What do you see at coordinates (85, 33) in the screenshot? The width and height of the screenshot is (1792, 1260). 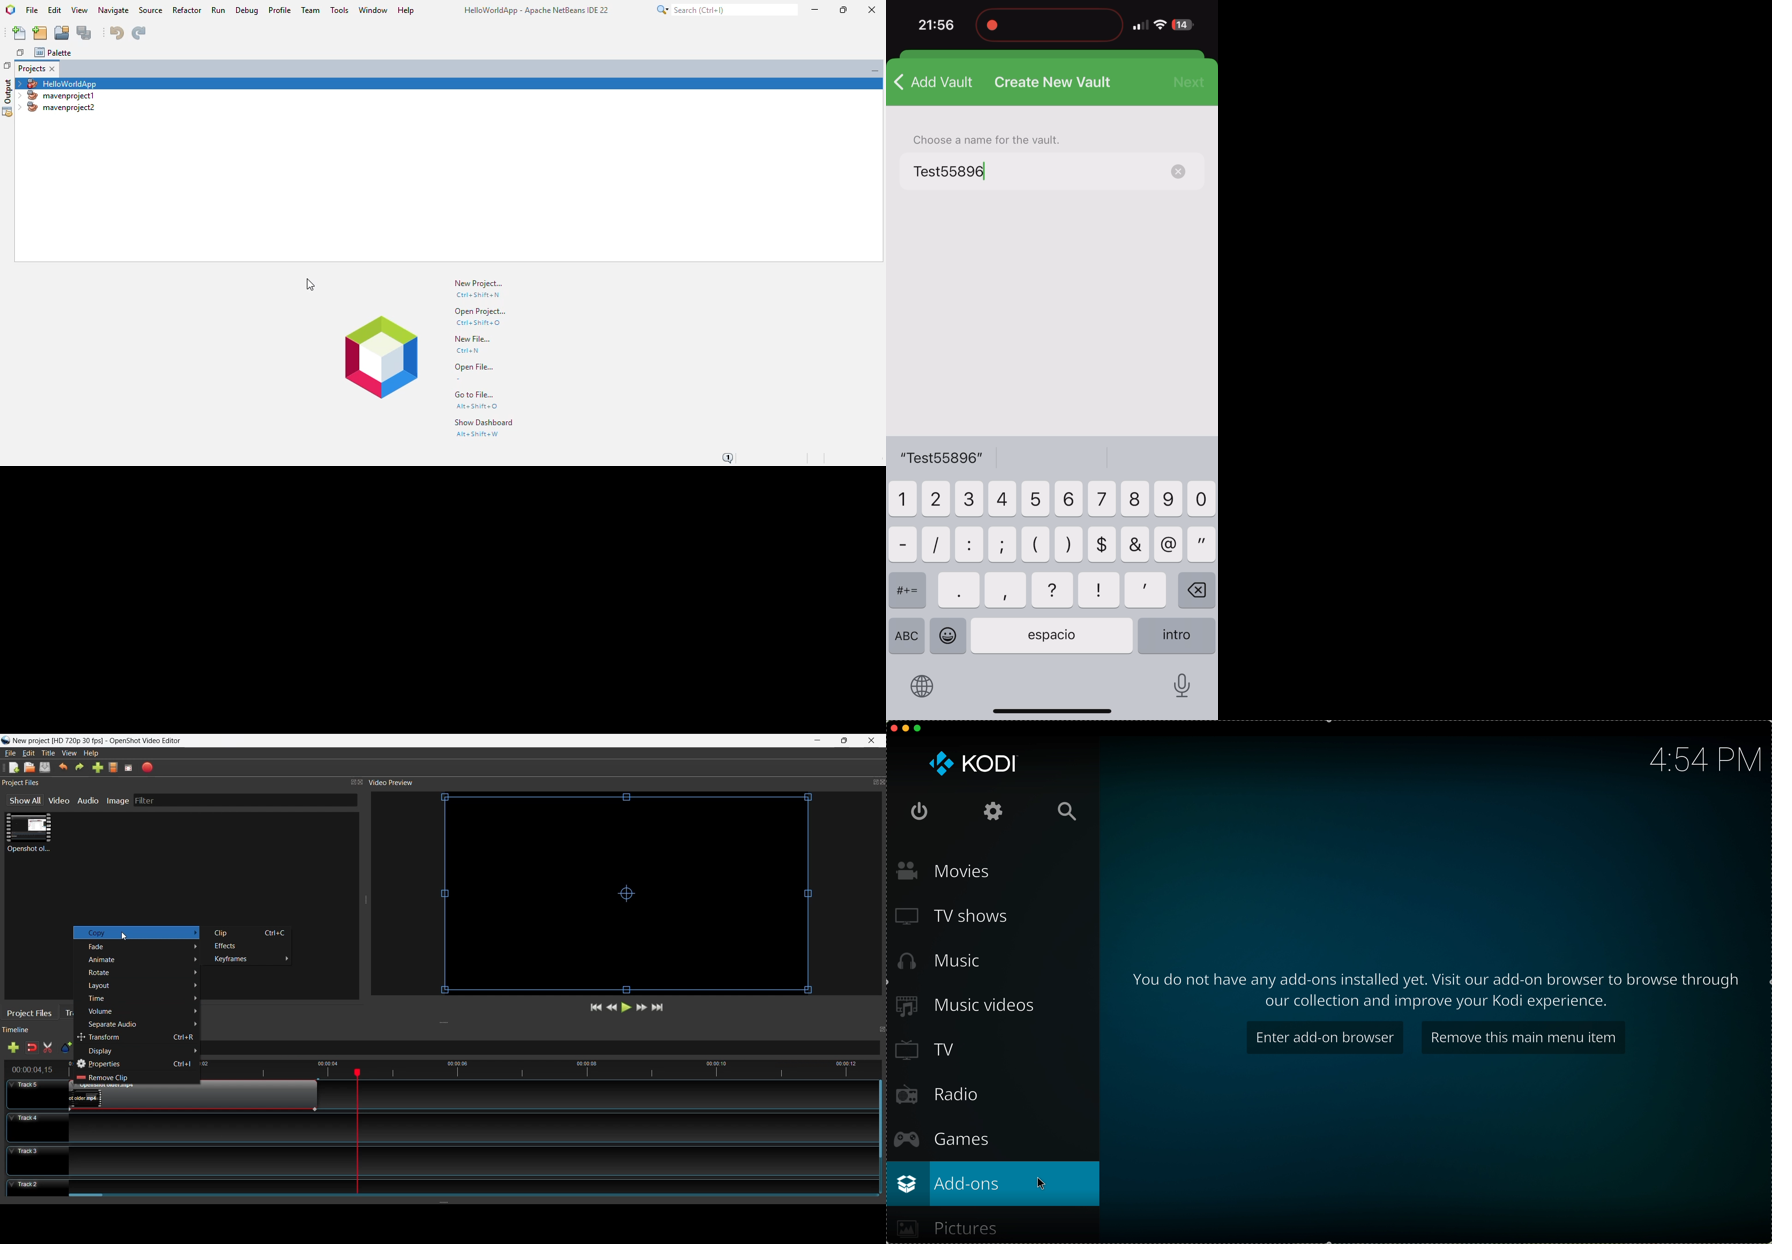 I see `save all` at bounding box center [85, 33].